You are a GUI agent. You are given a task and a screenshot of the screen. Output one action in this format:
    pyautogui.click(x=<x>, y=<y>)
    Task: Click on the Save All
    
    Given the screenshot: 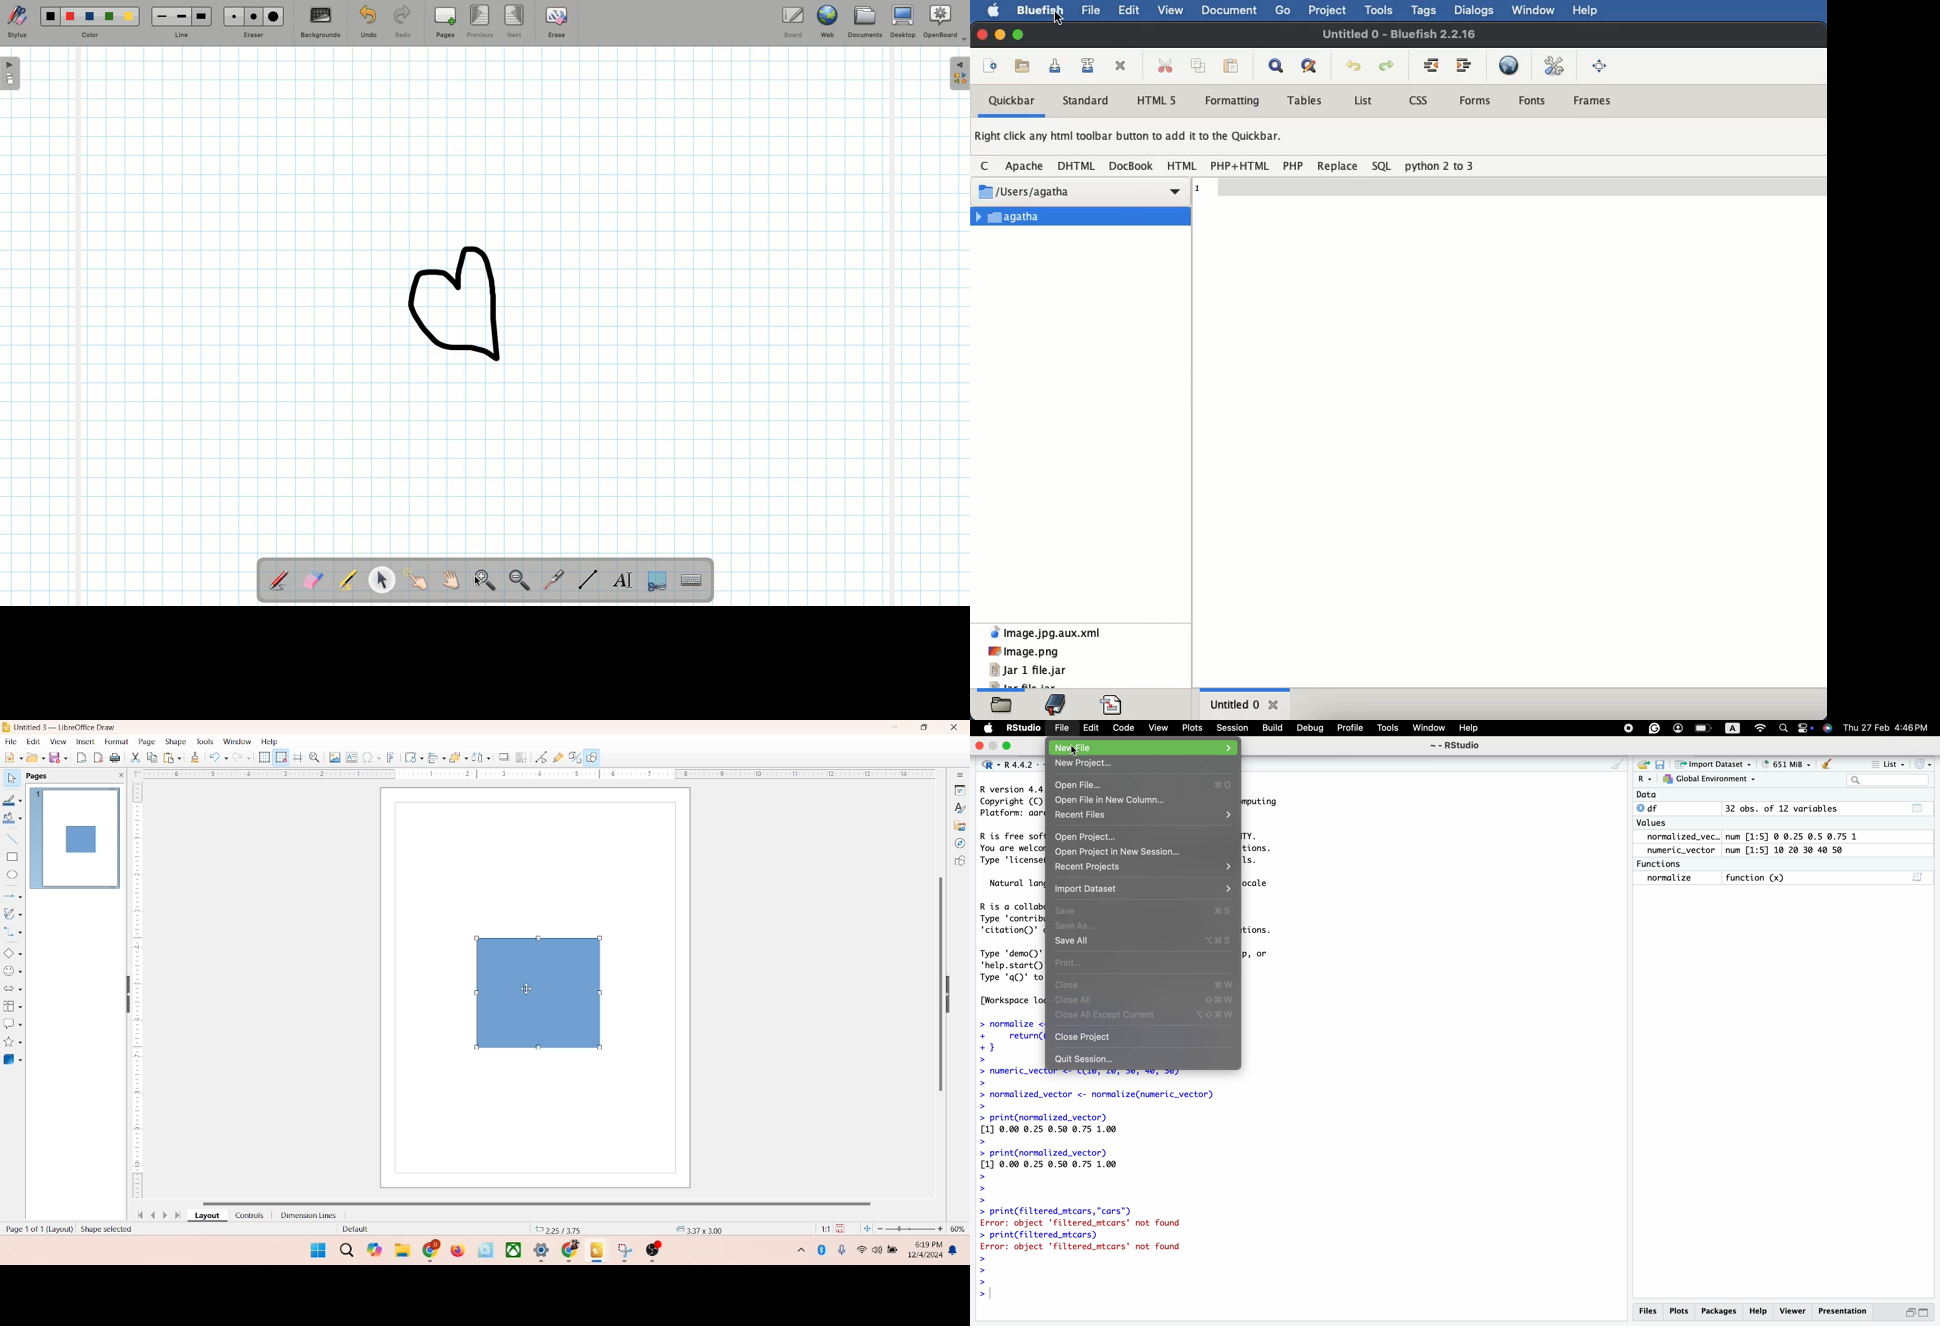 What is the action you would take?
    pyautogui.click(x=1135, y=942)
    